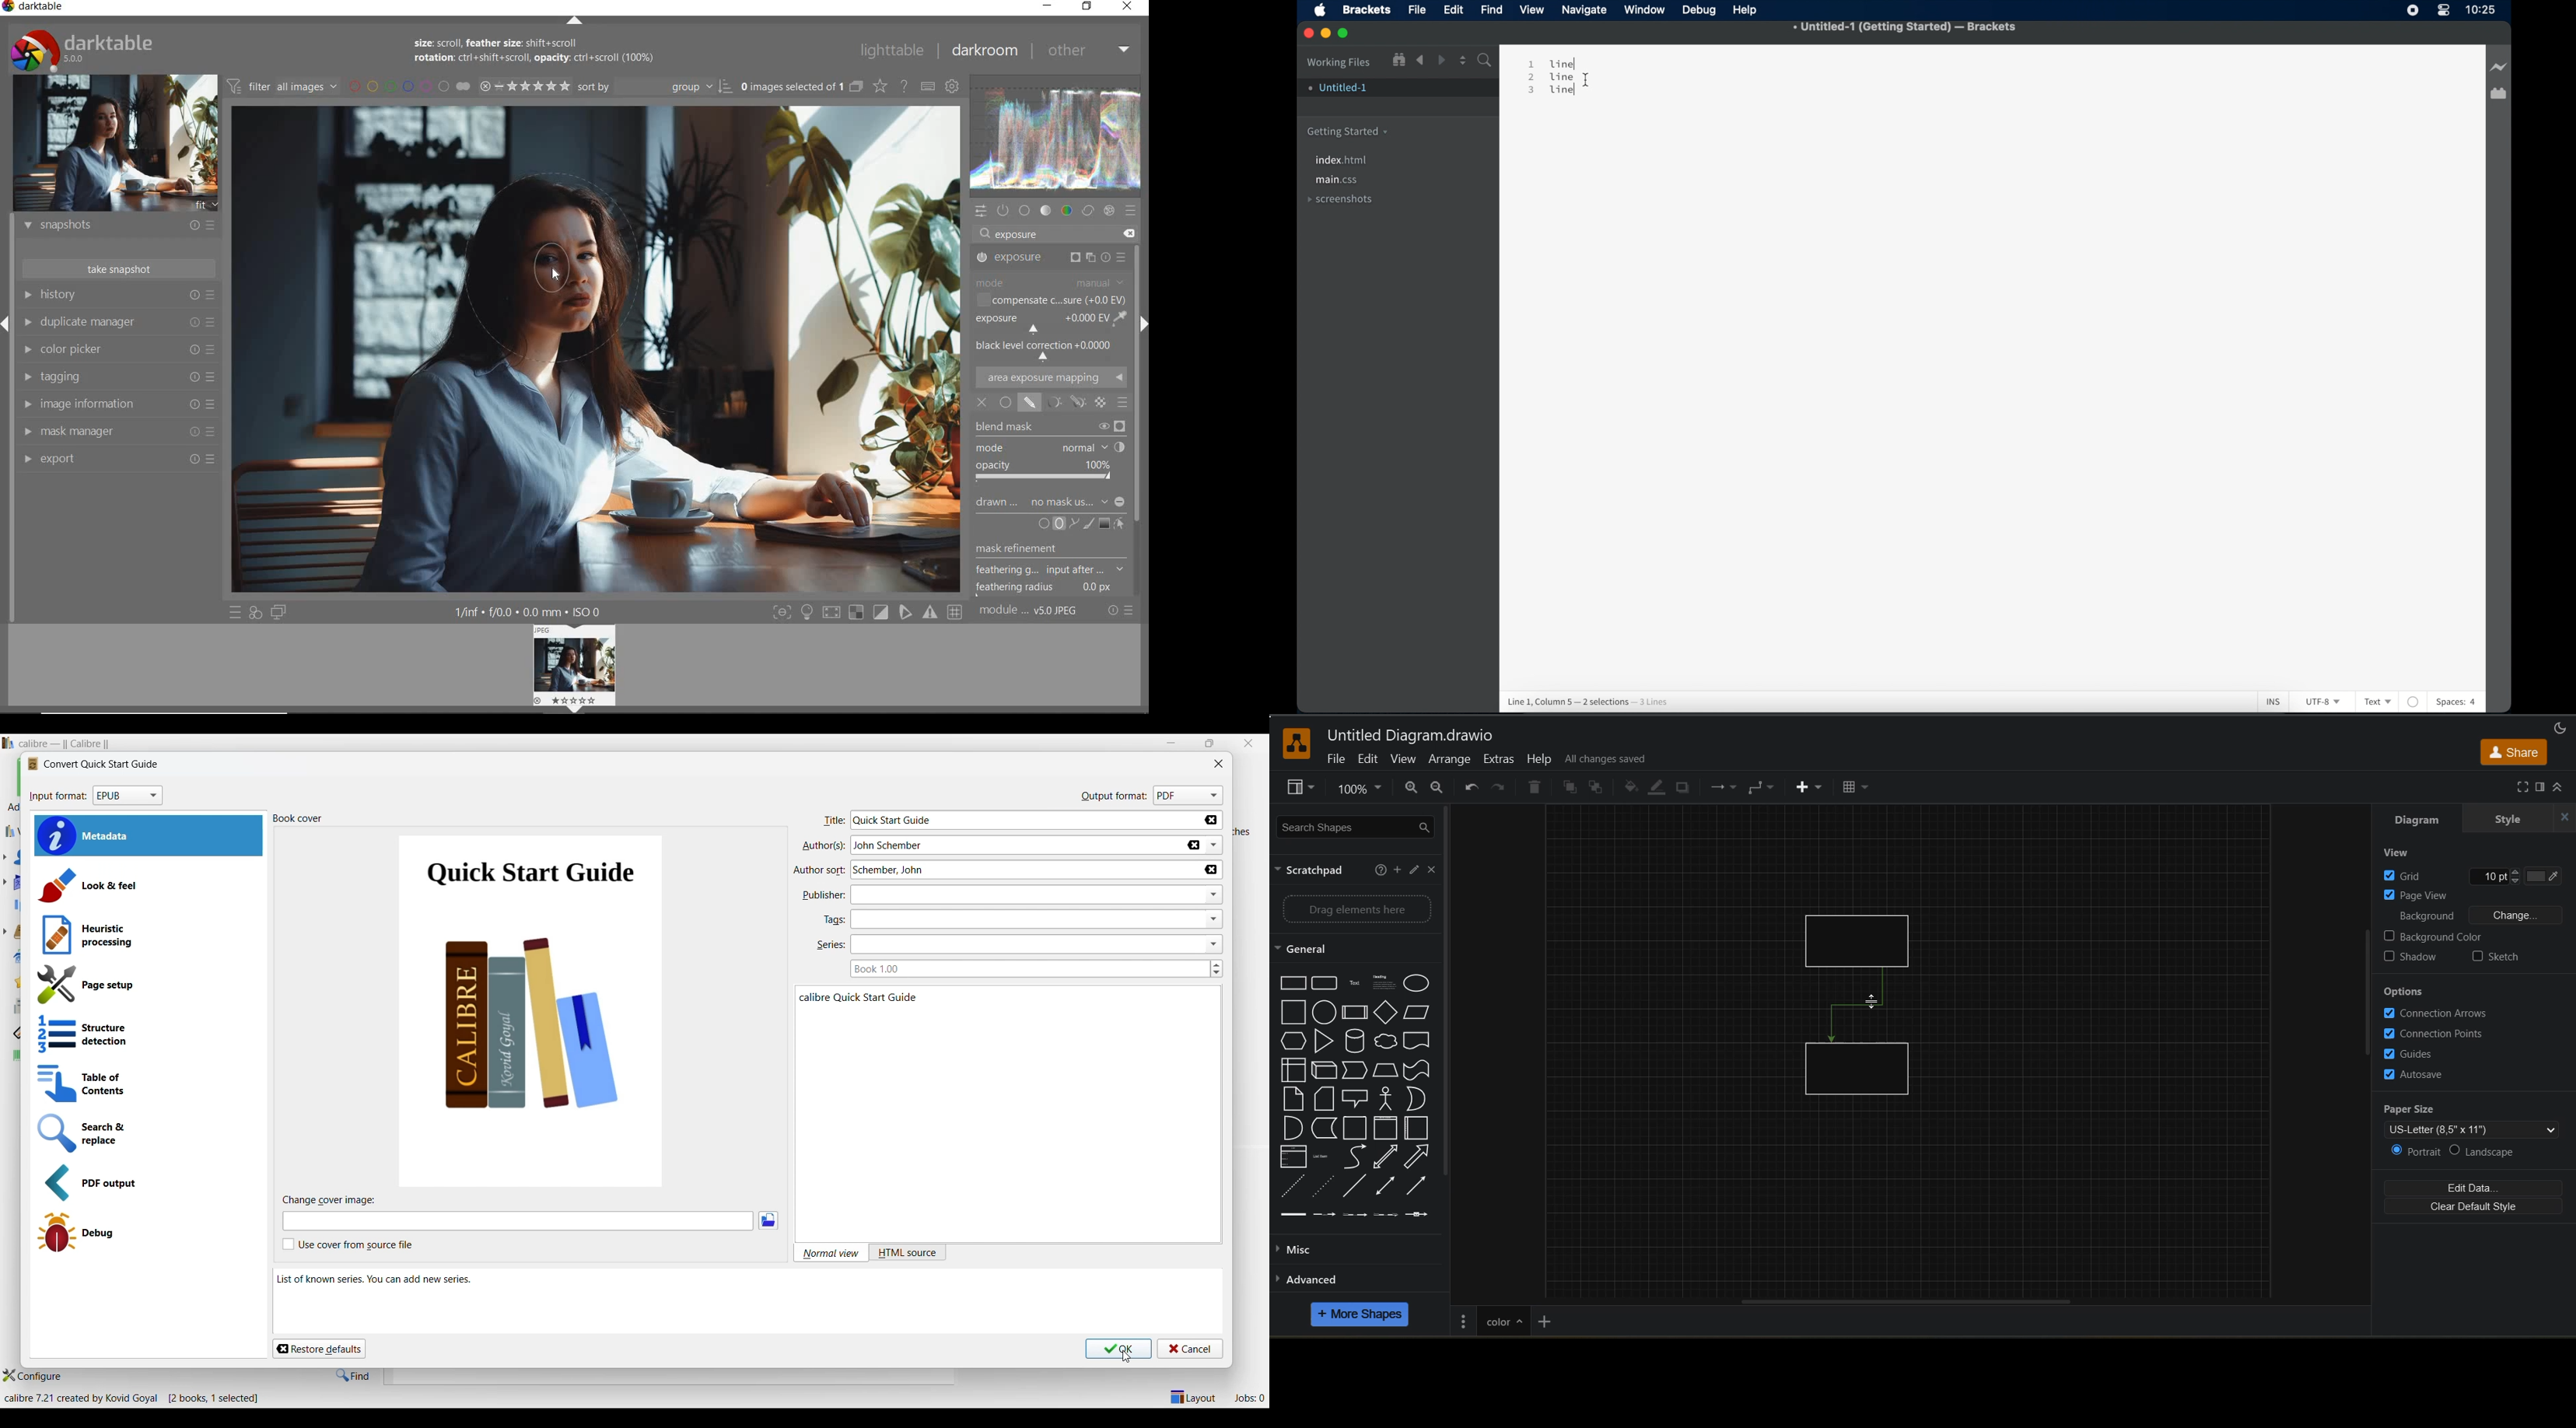 The height and width of the screenshot is (1428, 2576). I want to click on Actor, so click(1389, 1099).